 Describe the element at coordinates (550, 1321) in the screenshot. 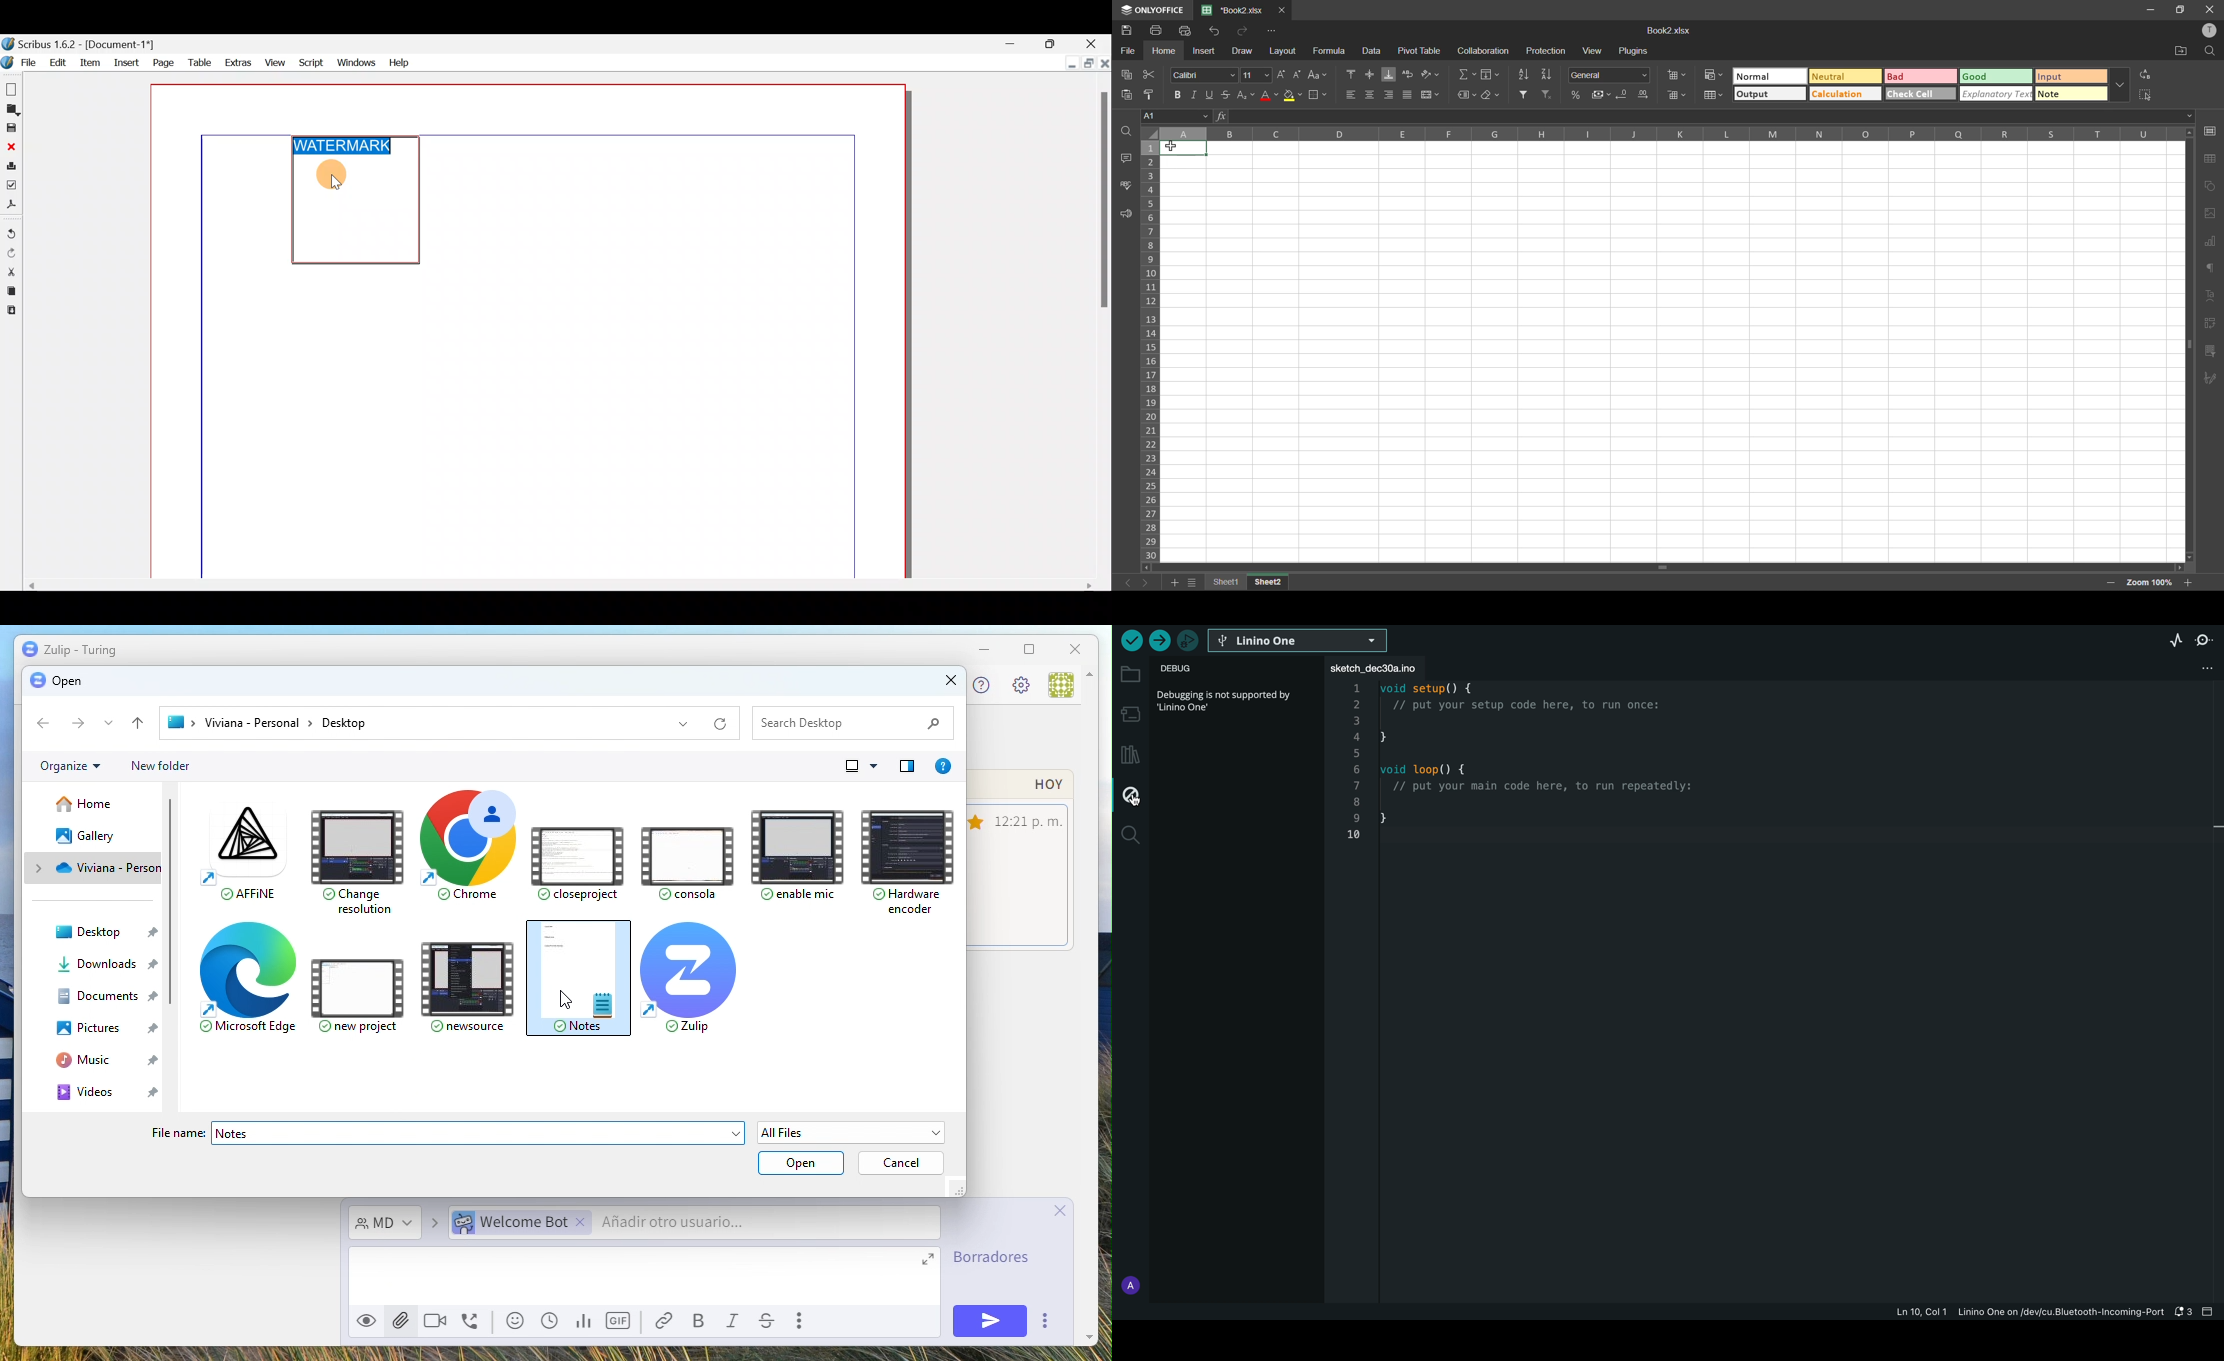

I see `schedule` at that location.